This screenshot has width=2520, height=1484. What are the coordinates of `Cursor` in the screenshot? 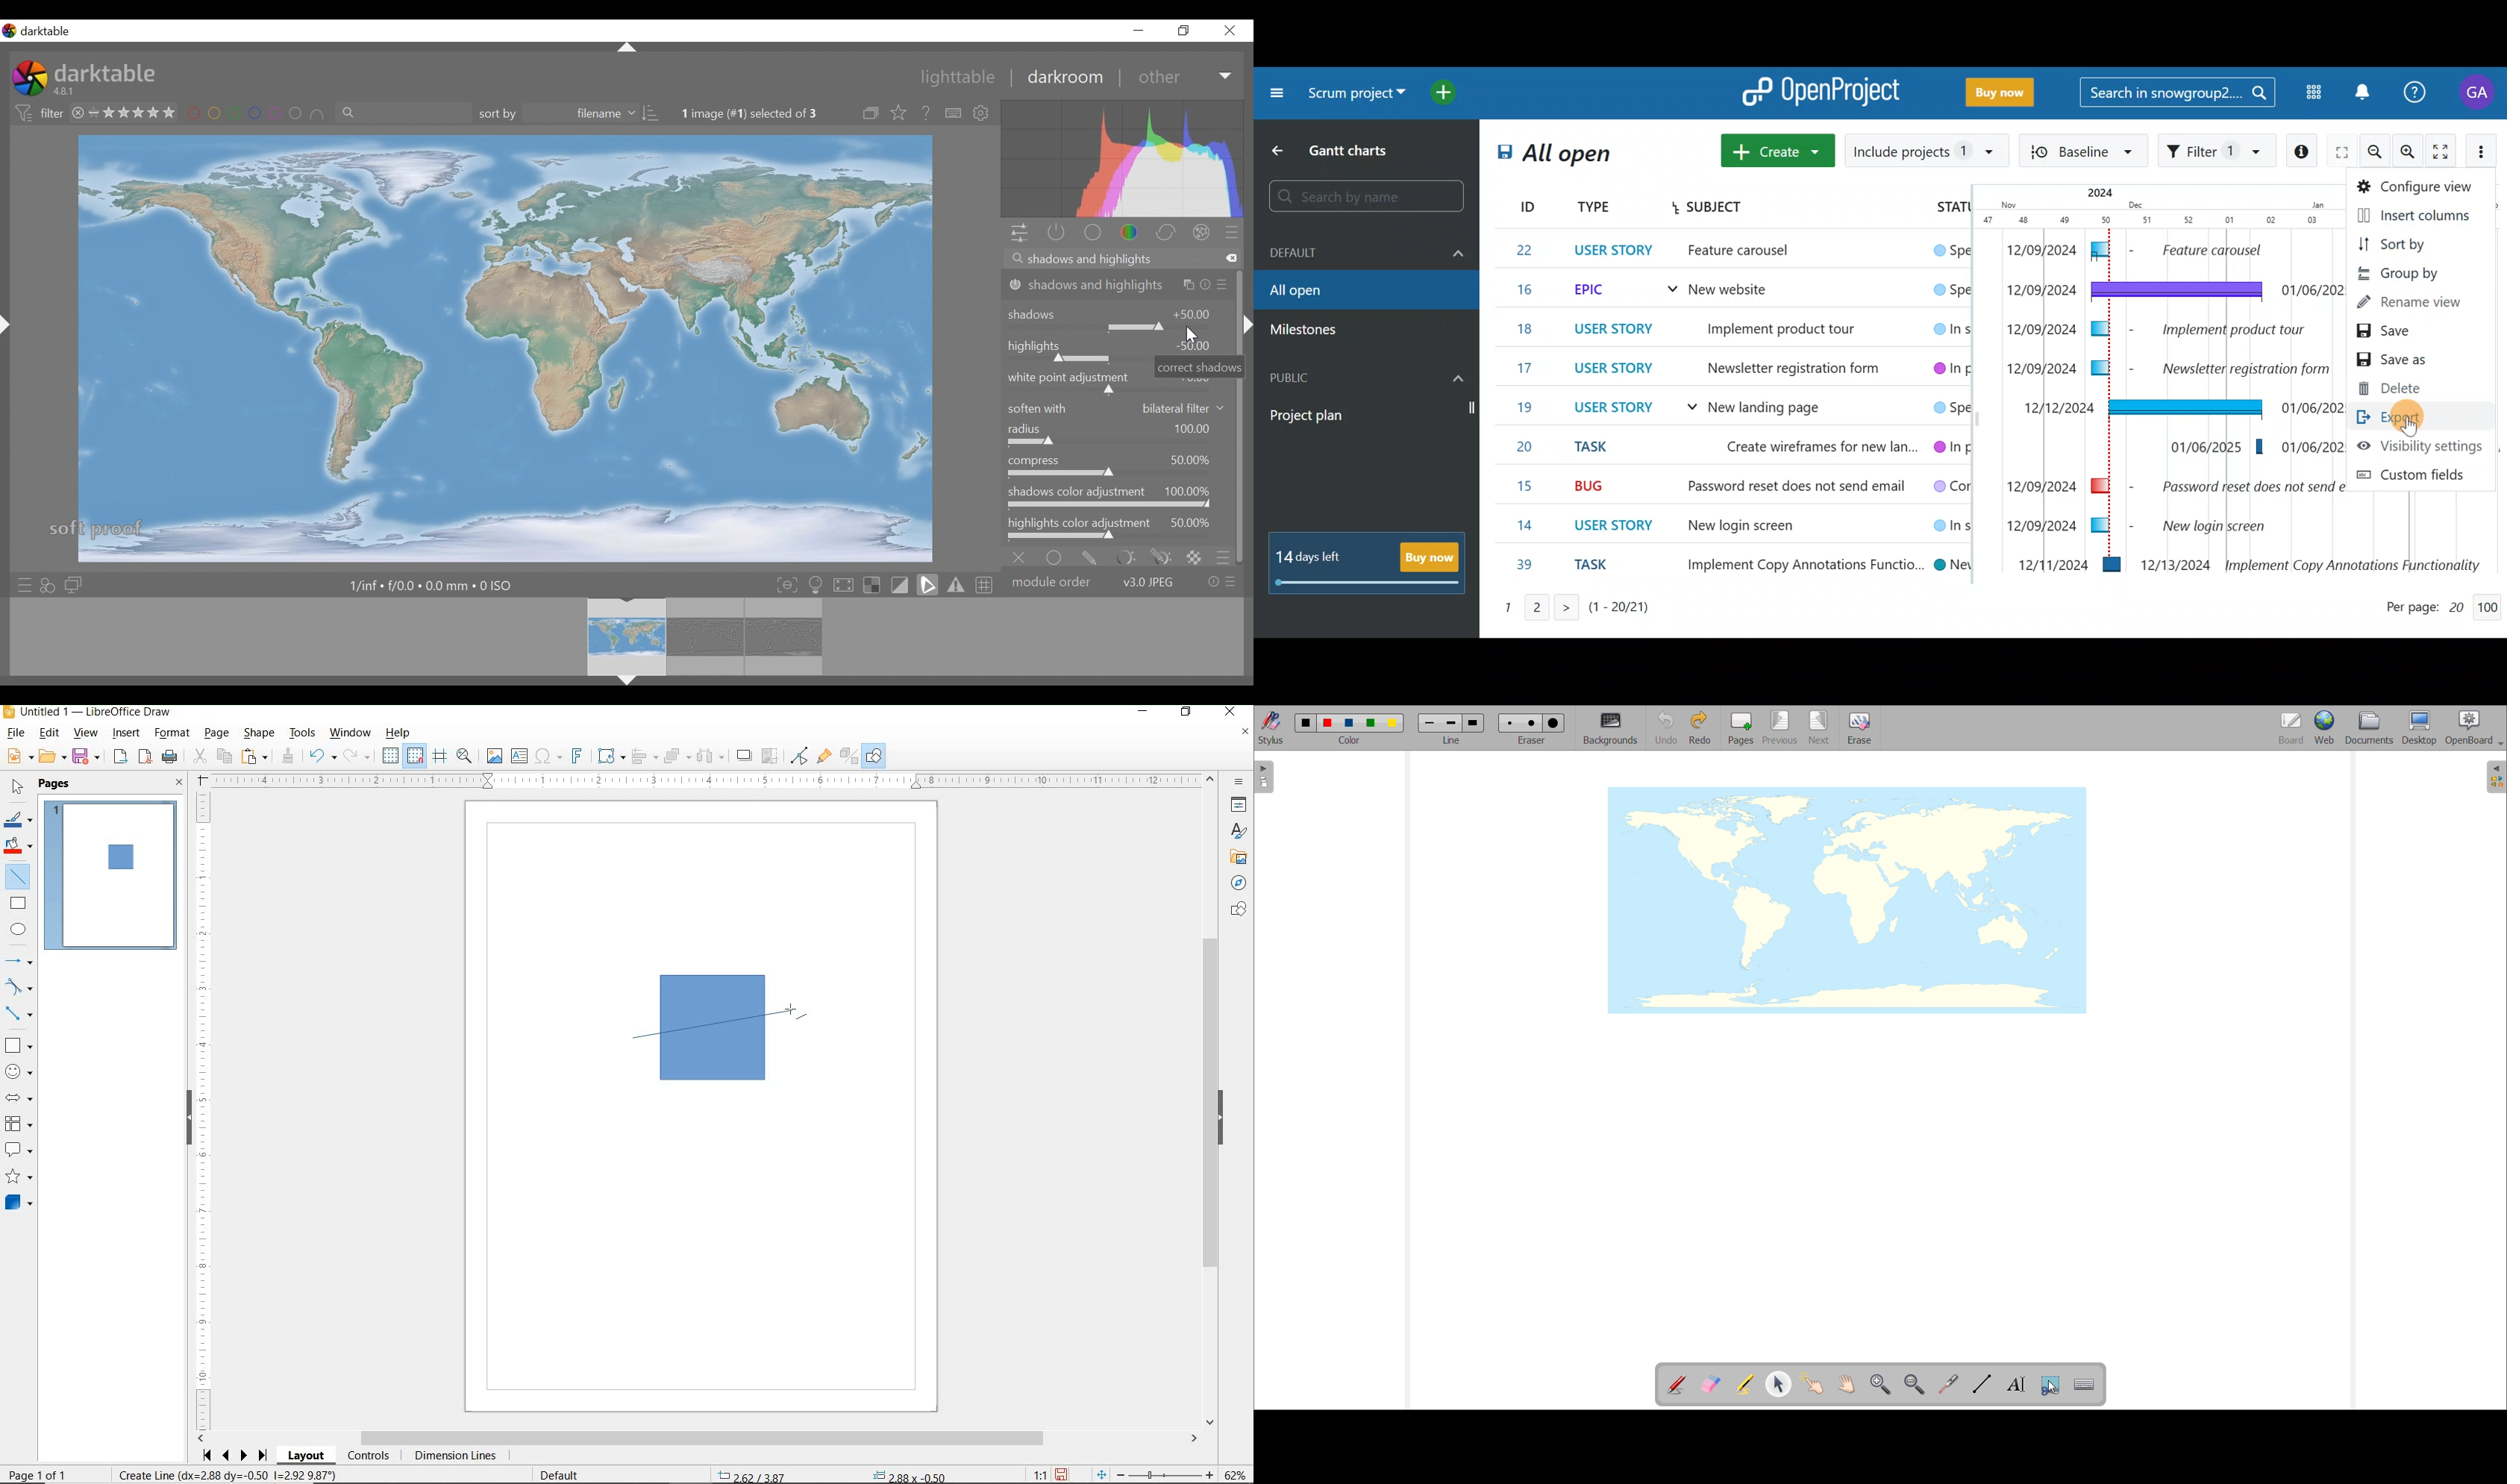 It's located at (1192, 336).